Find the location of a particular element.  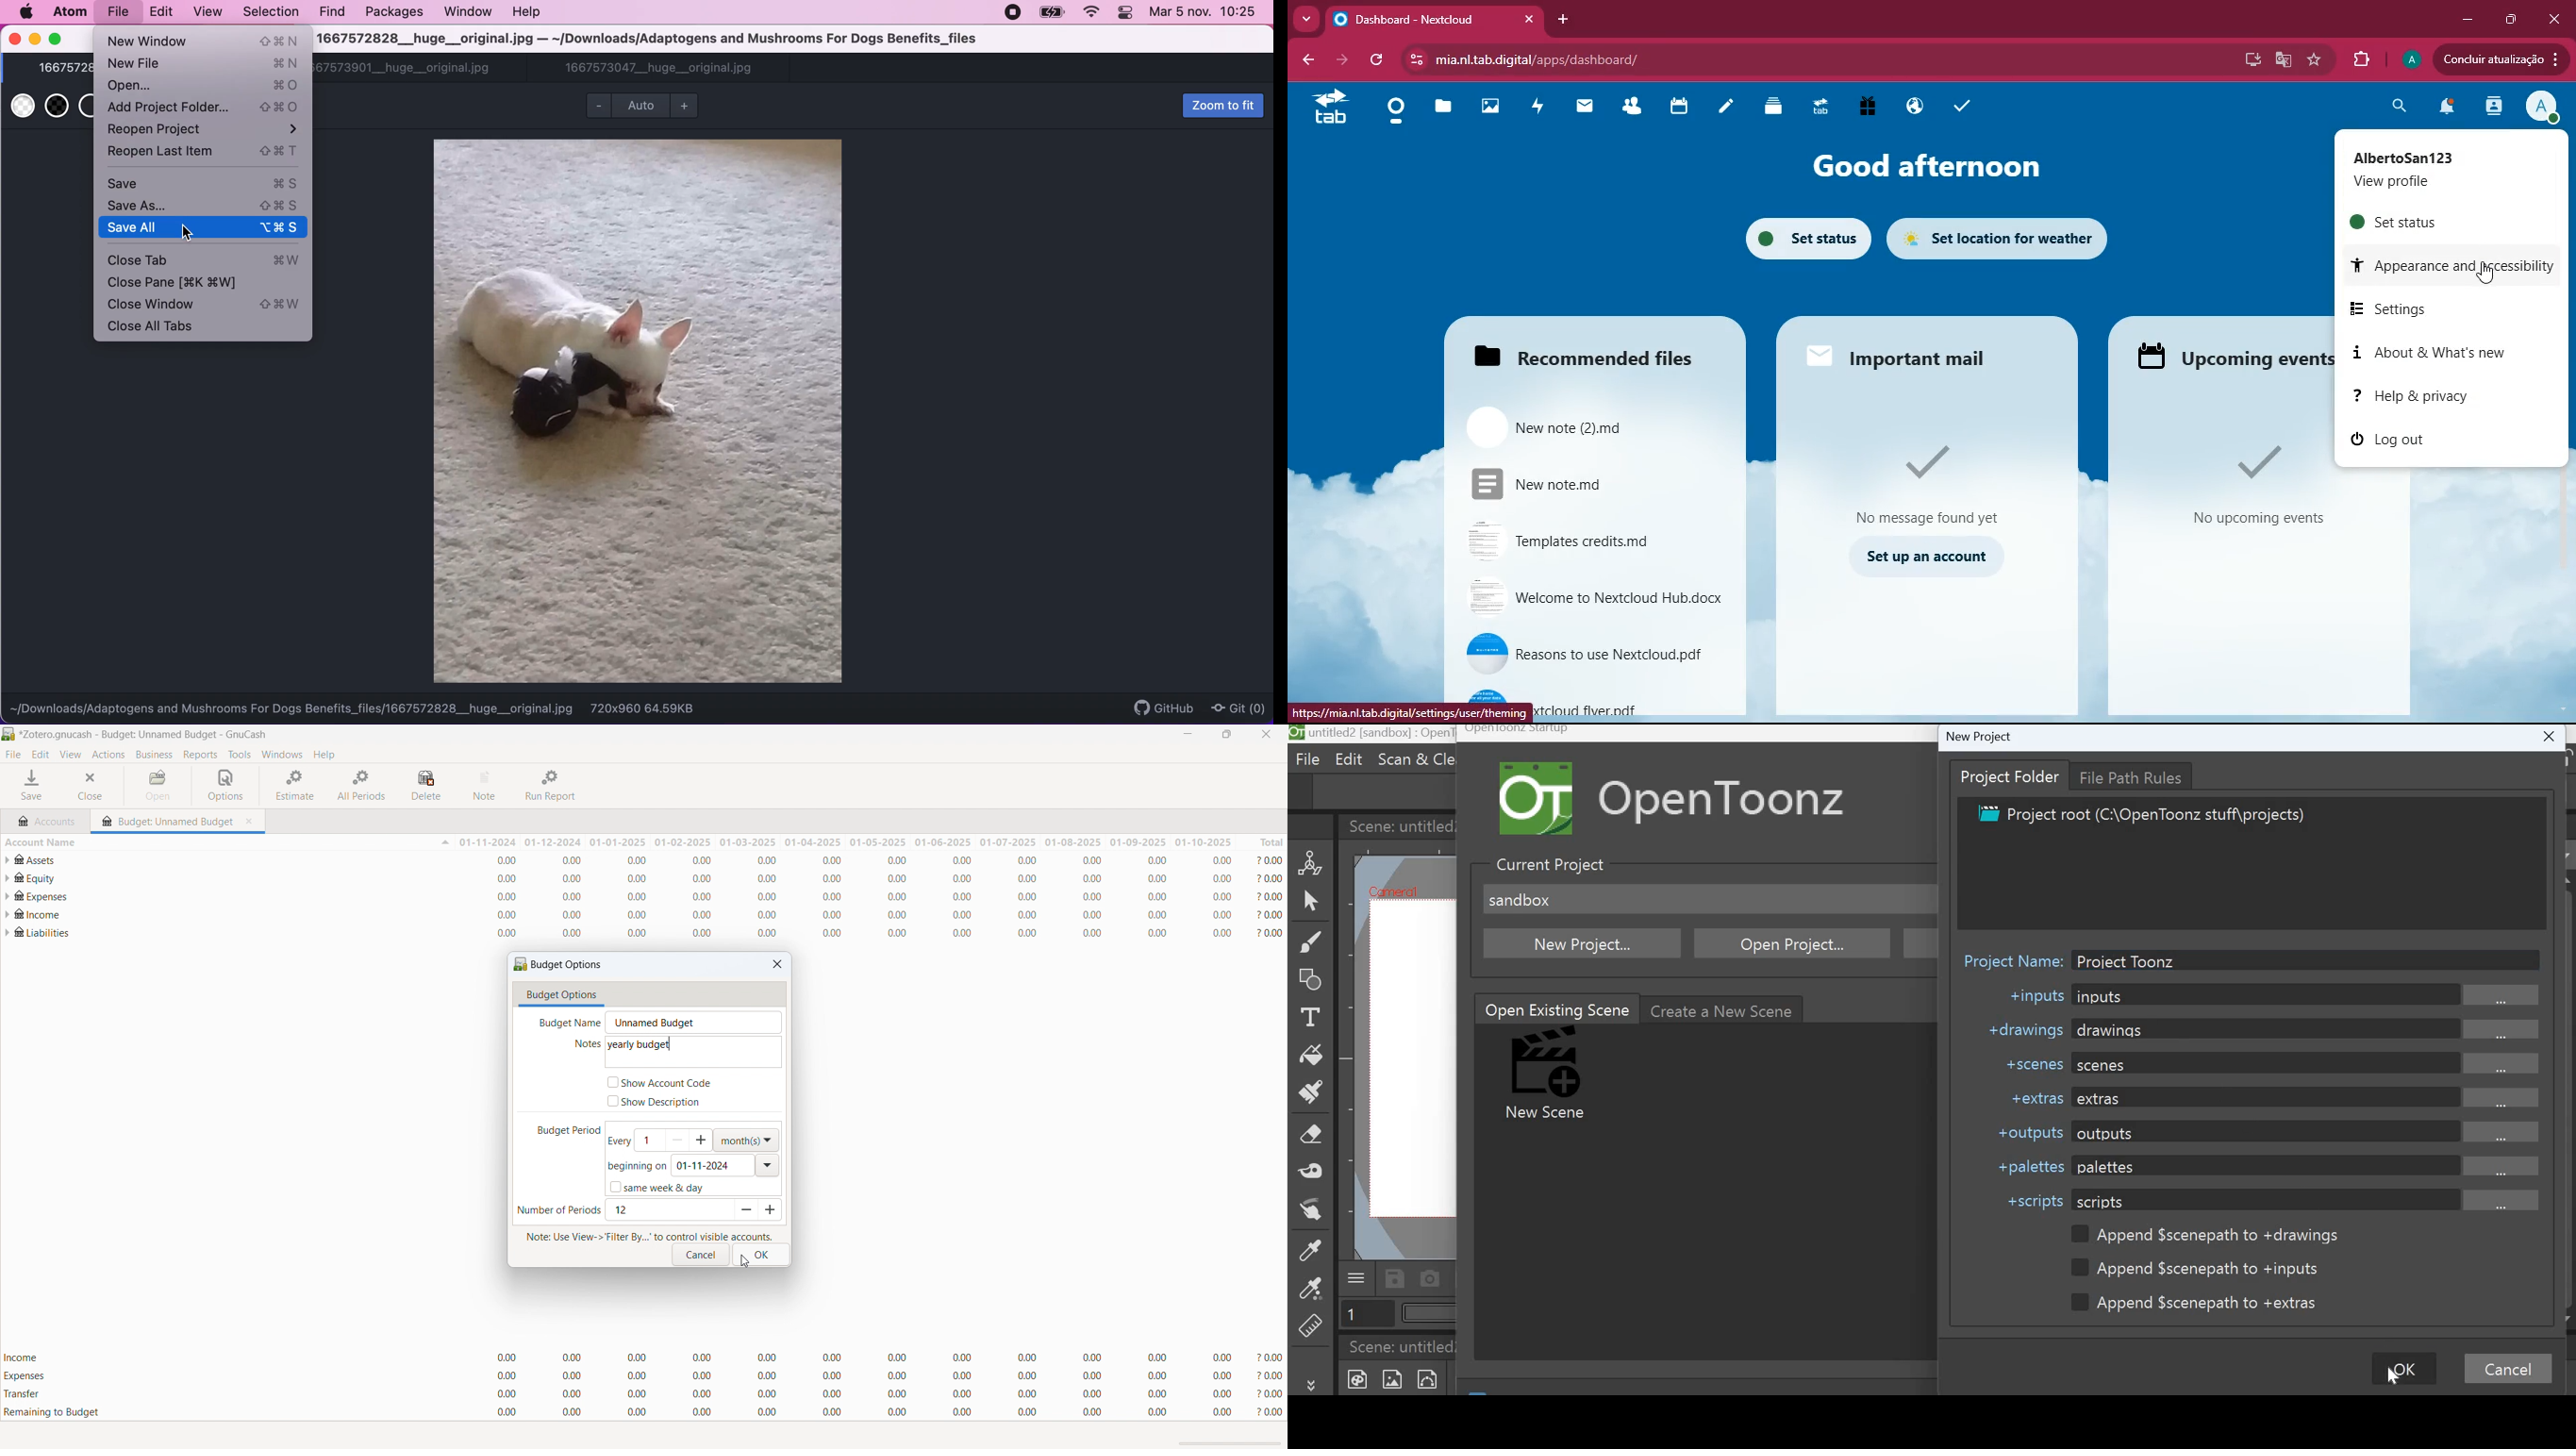

close tab is located at coordinates (252, 819).